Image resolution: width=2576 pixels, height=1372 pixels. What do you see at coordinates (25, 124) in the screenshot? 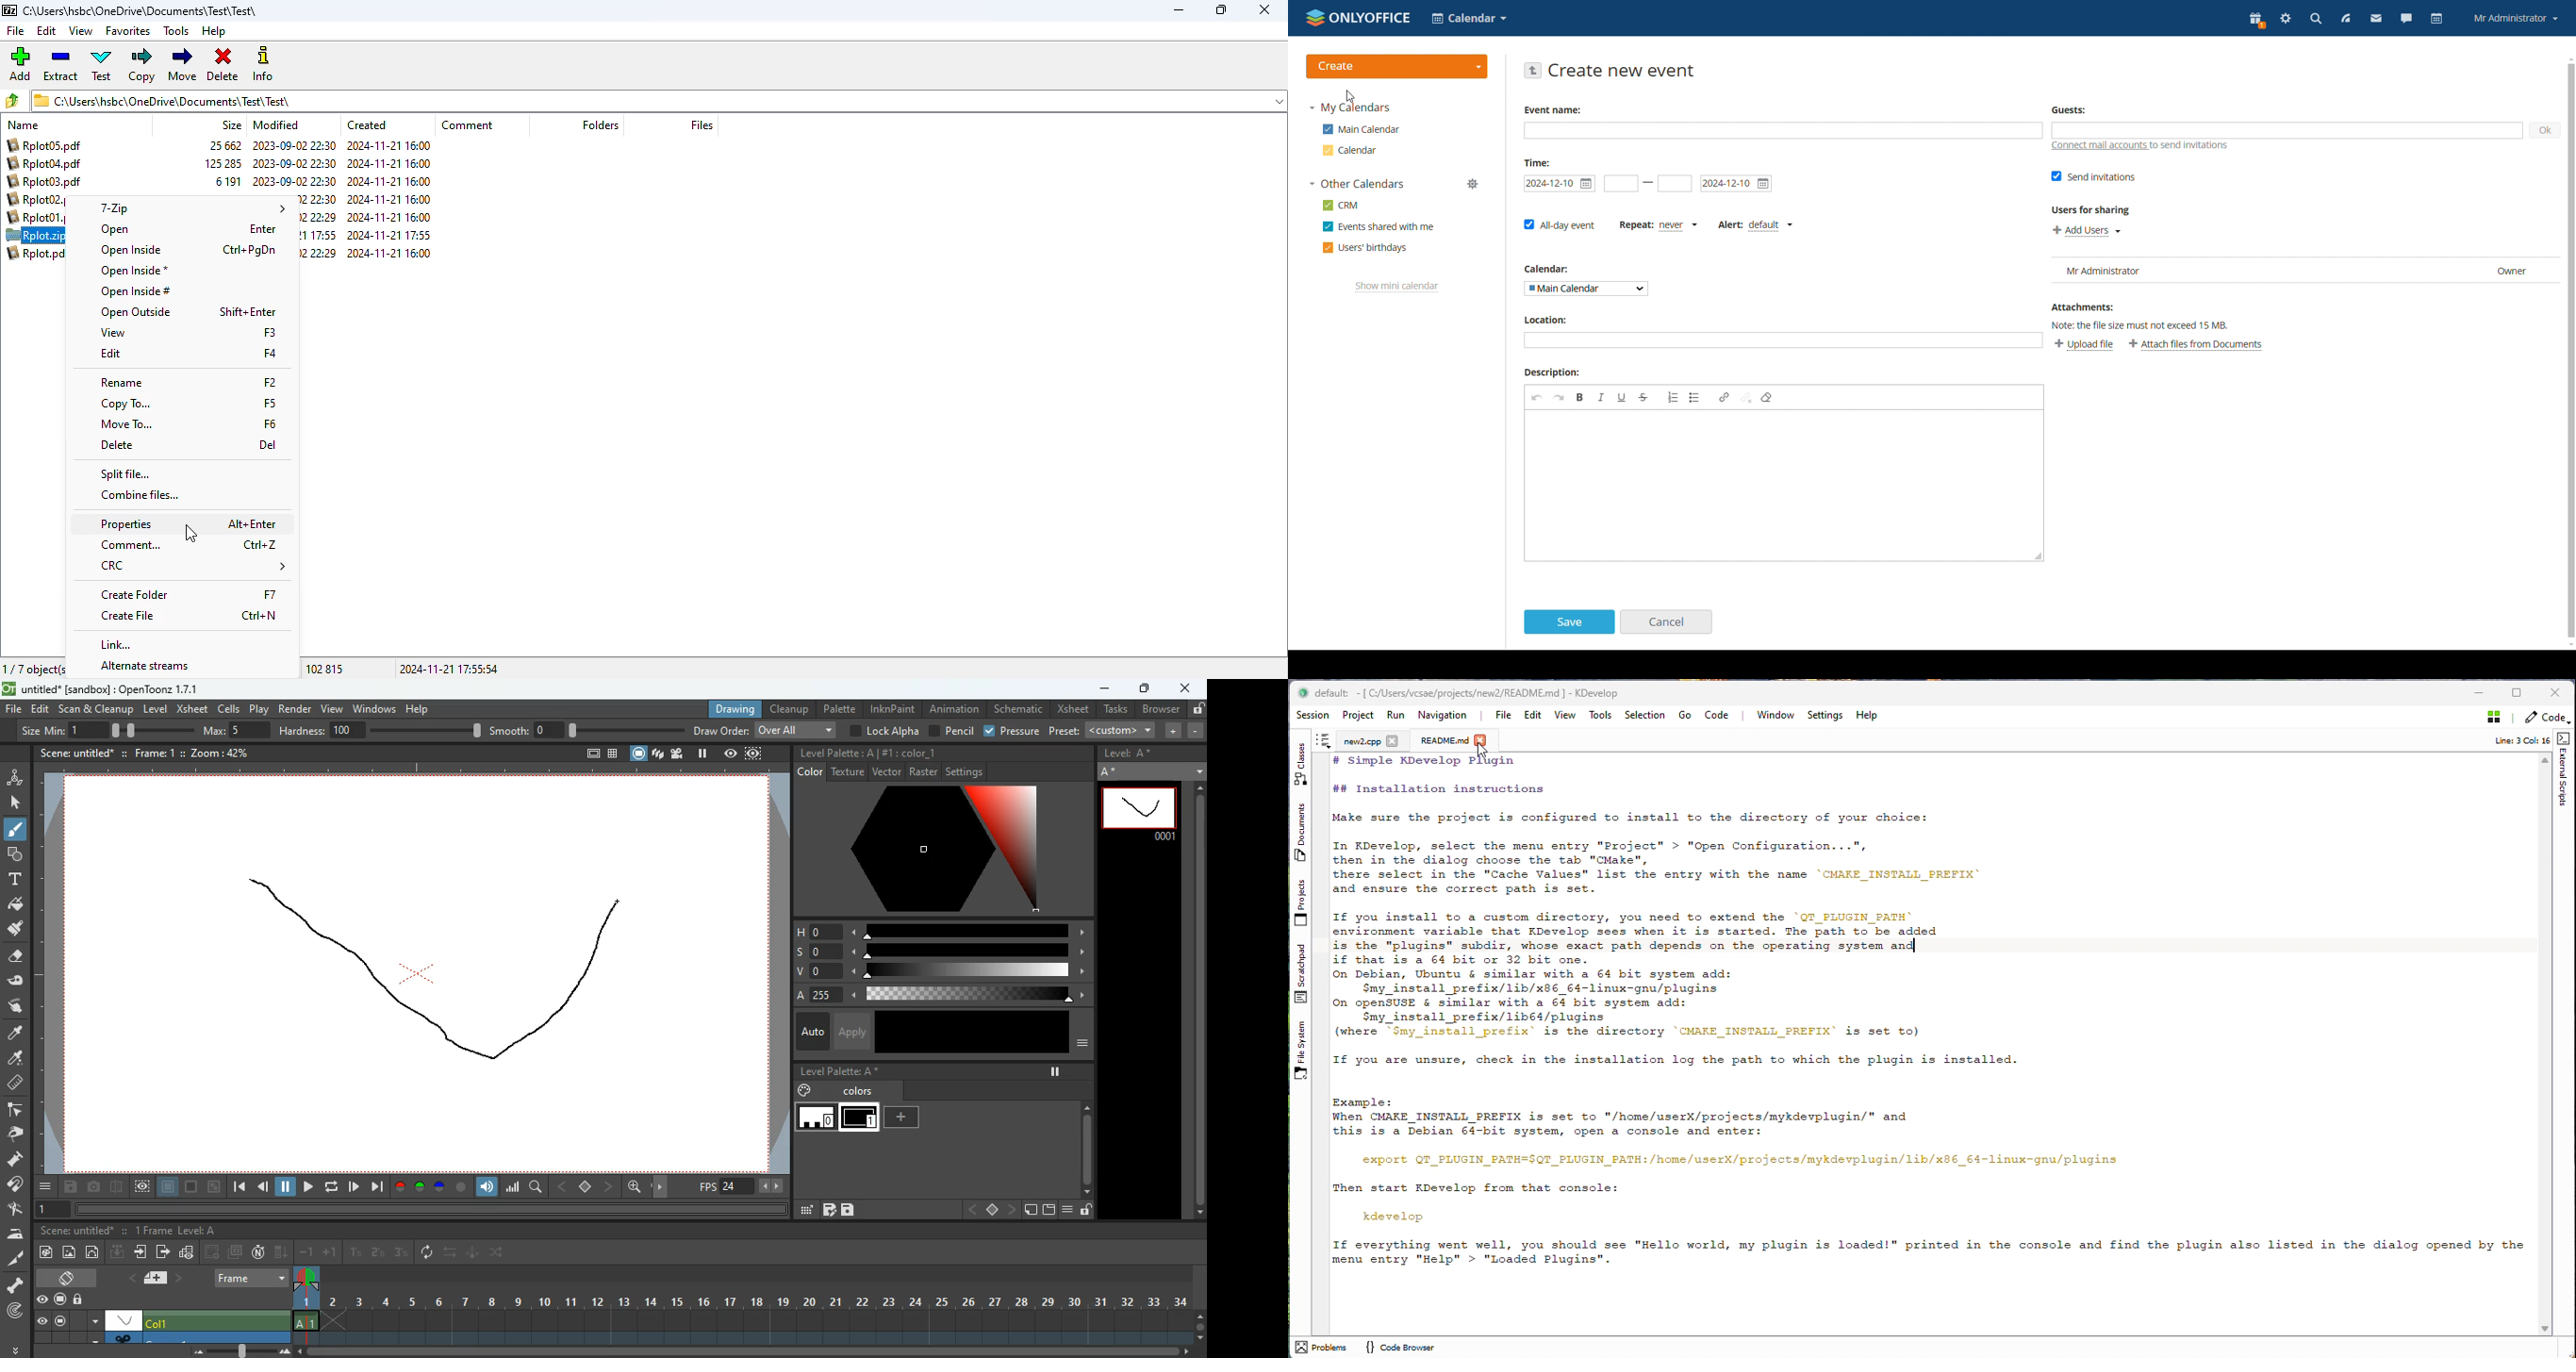
I see `name` at bounding box center [25, 124].